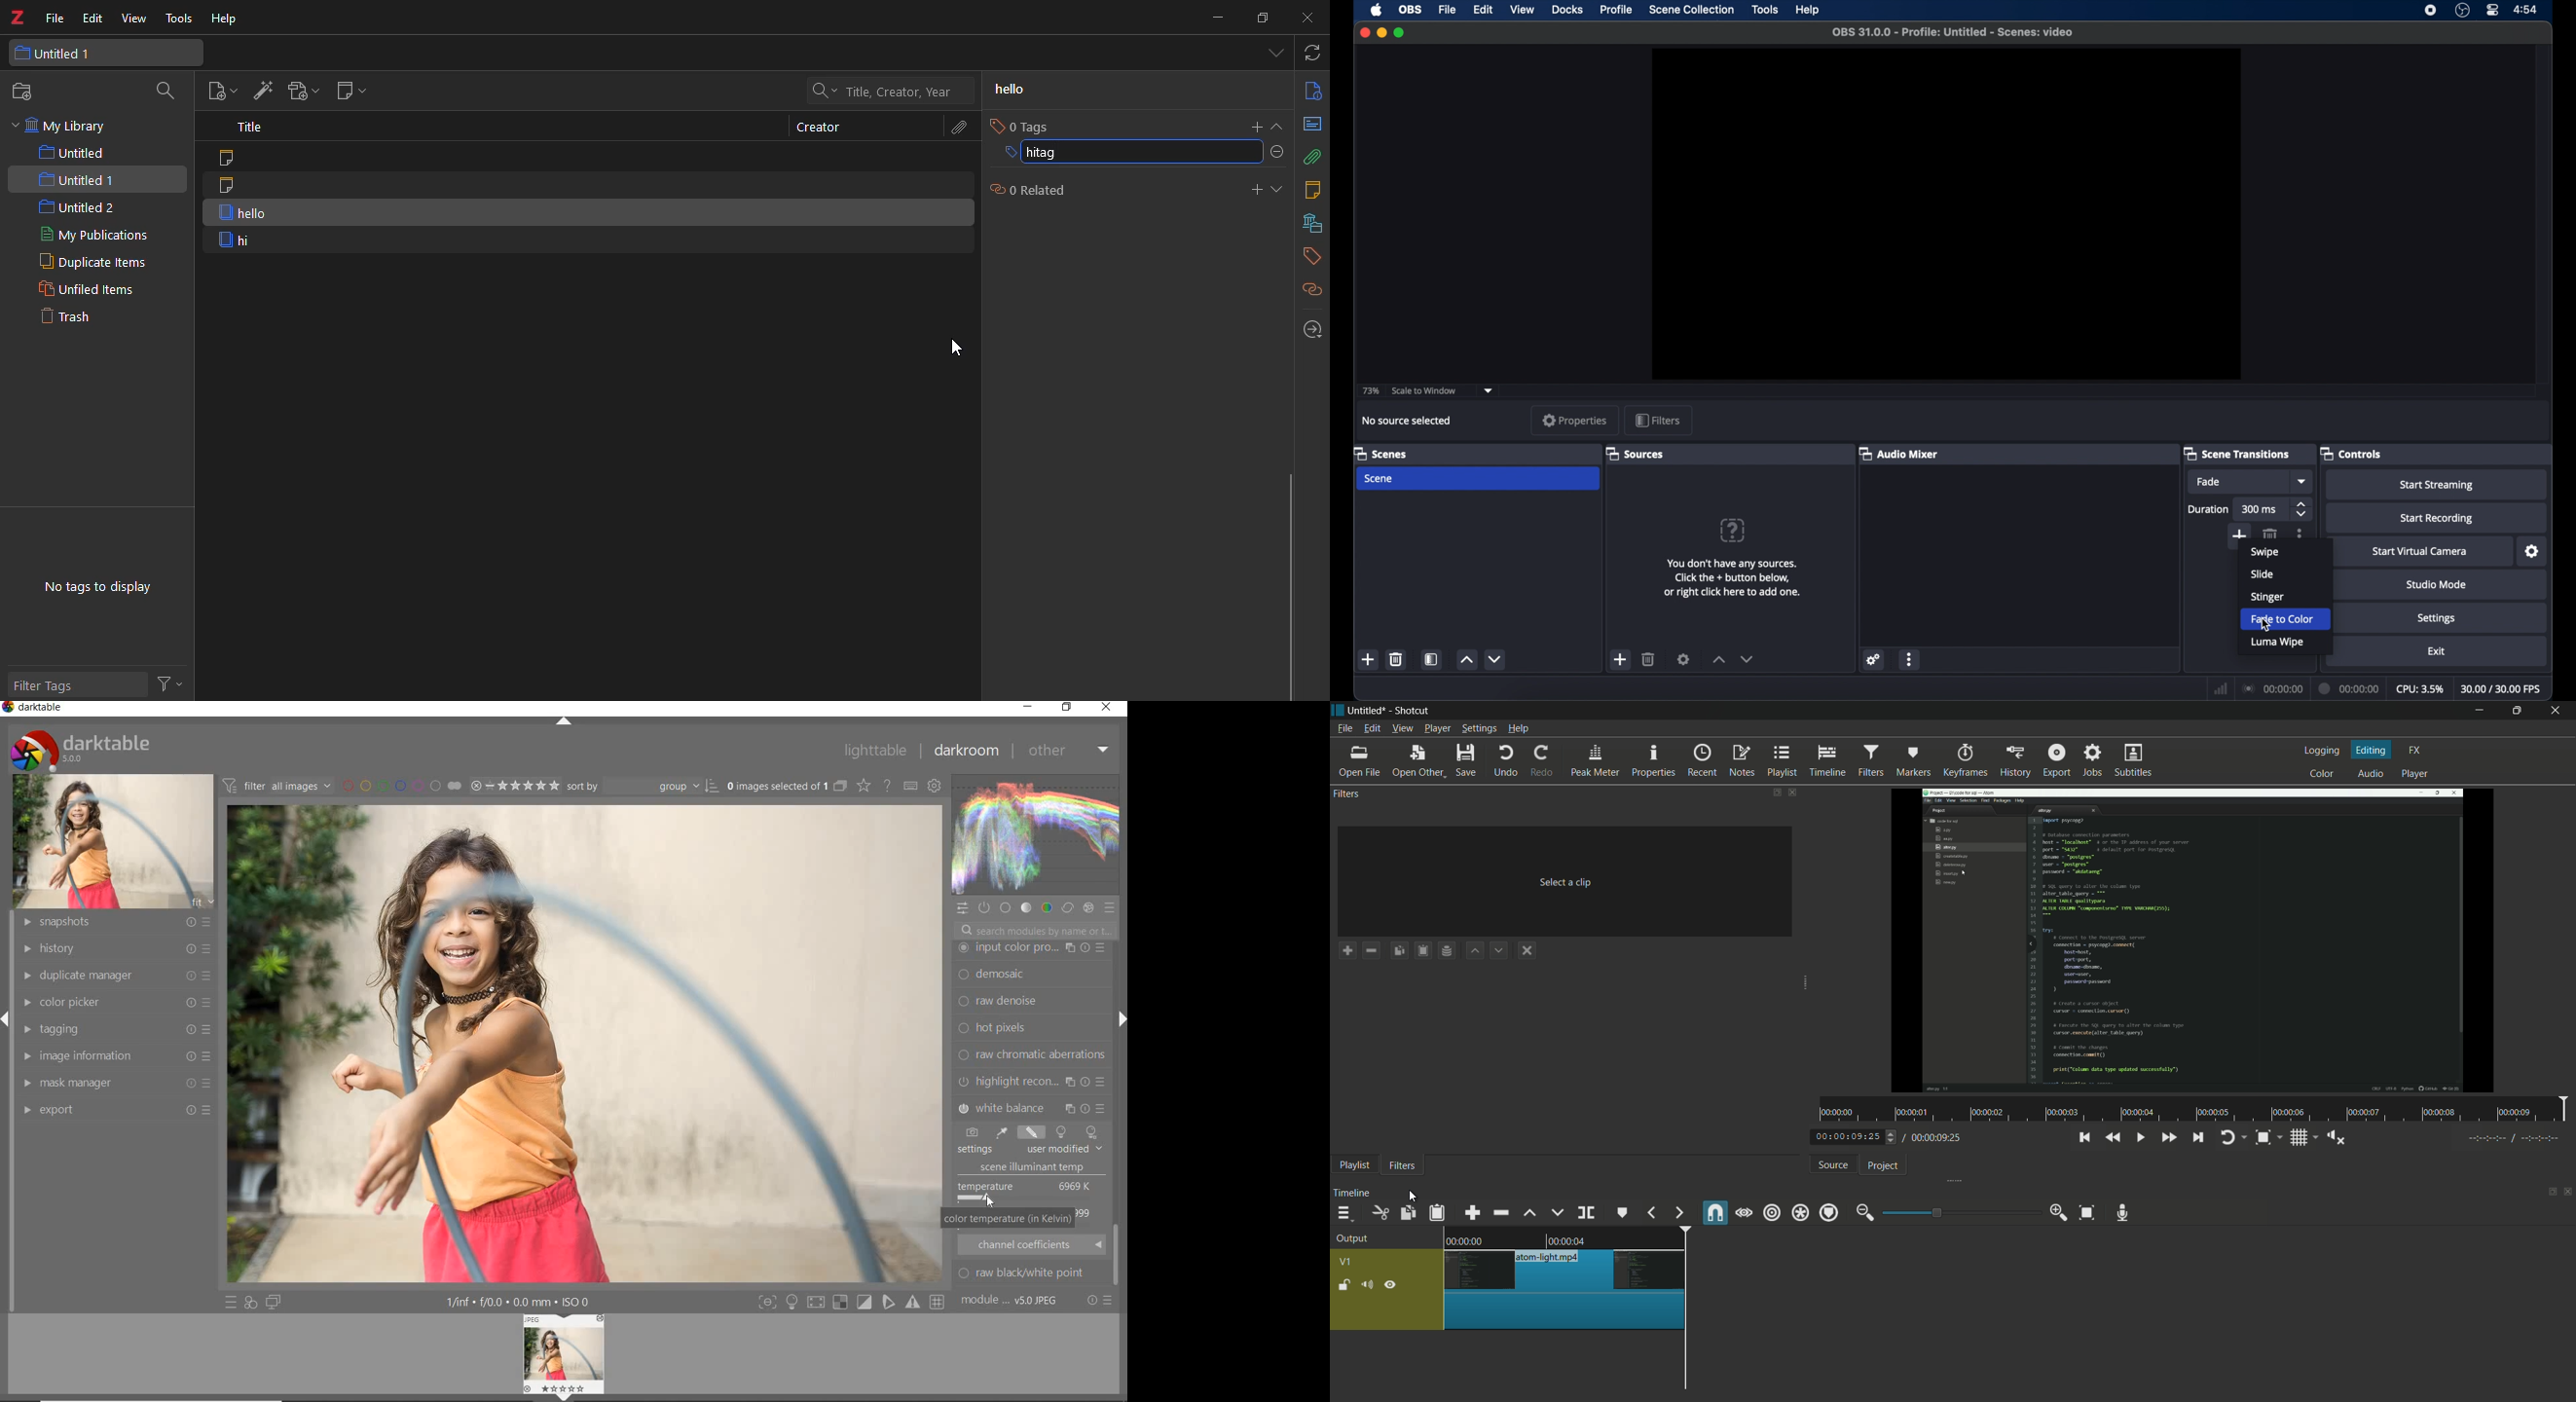 This screenshot has height=1428, width=2576. What do you see at coordinates (563, 724) in the screenshot?
I see `expand / collapse` at bounding box center [563, 724].